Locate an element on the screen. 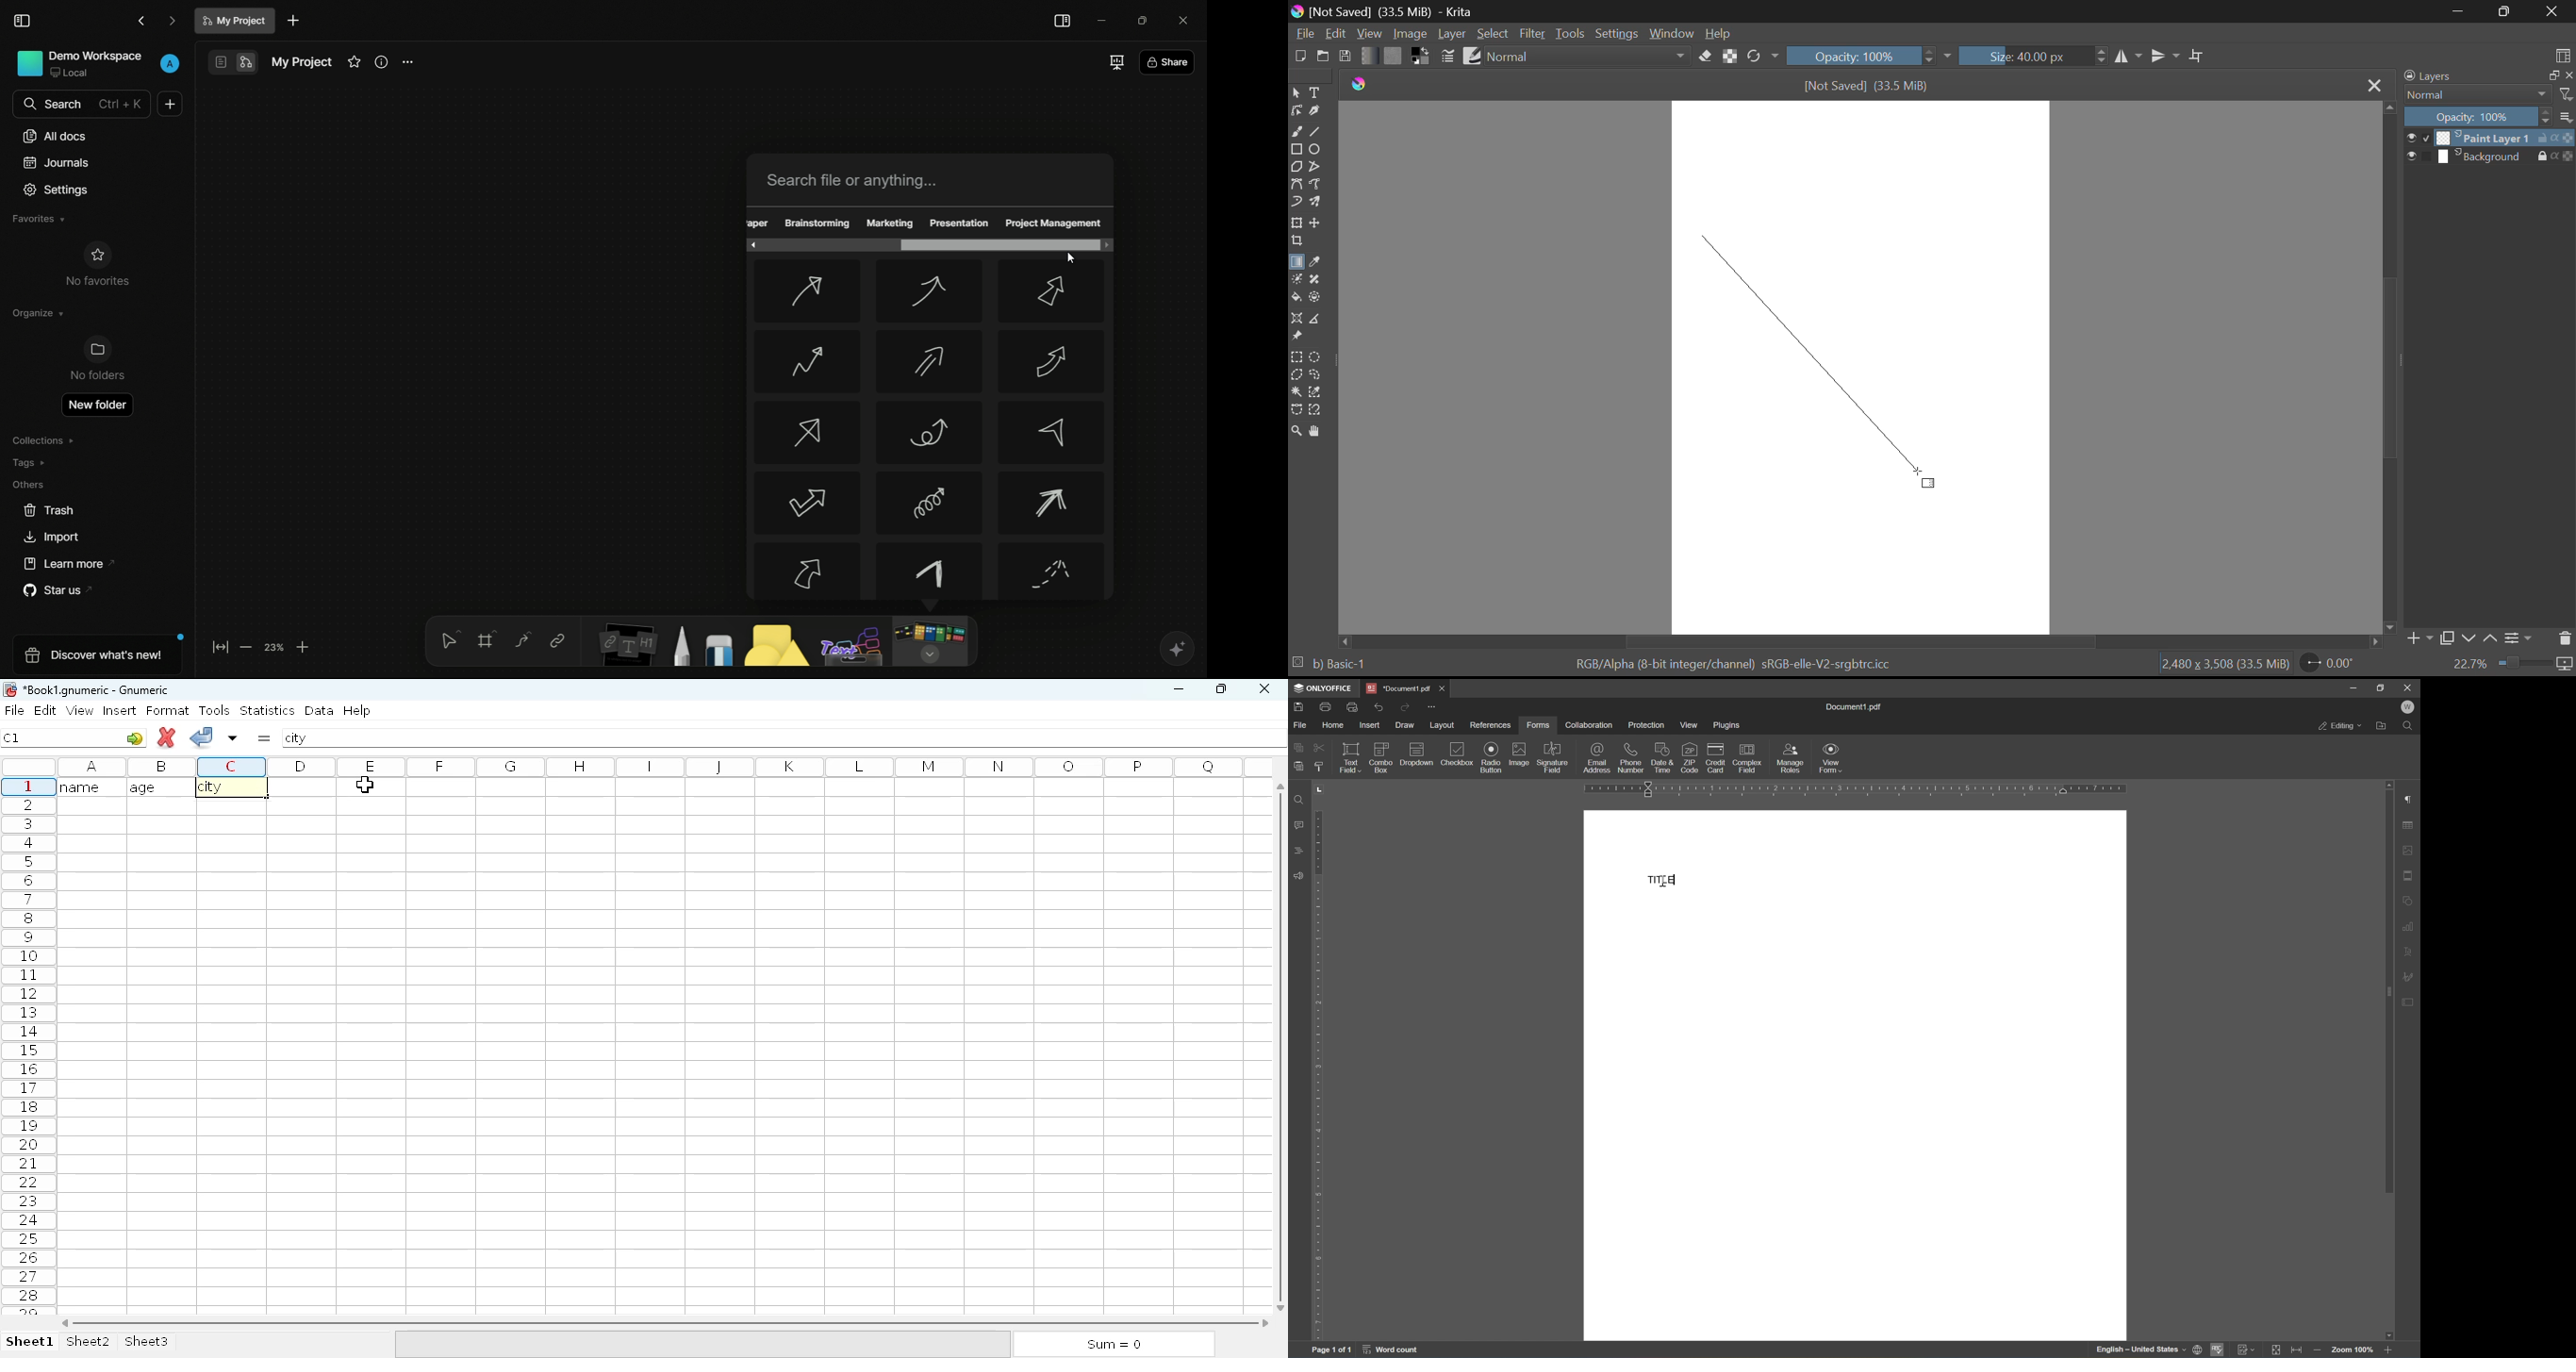  sheet1 is located at coordinates (30, 1342).